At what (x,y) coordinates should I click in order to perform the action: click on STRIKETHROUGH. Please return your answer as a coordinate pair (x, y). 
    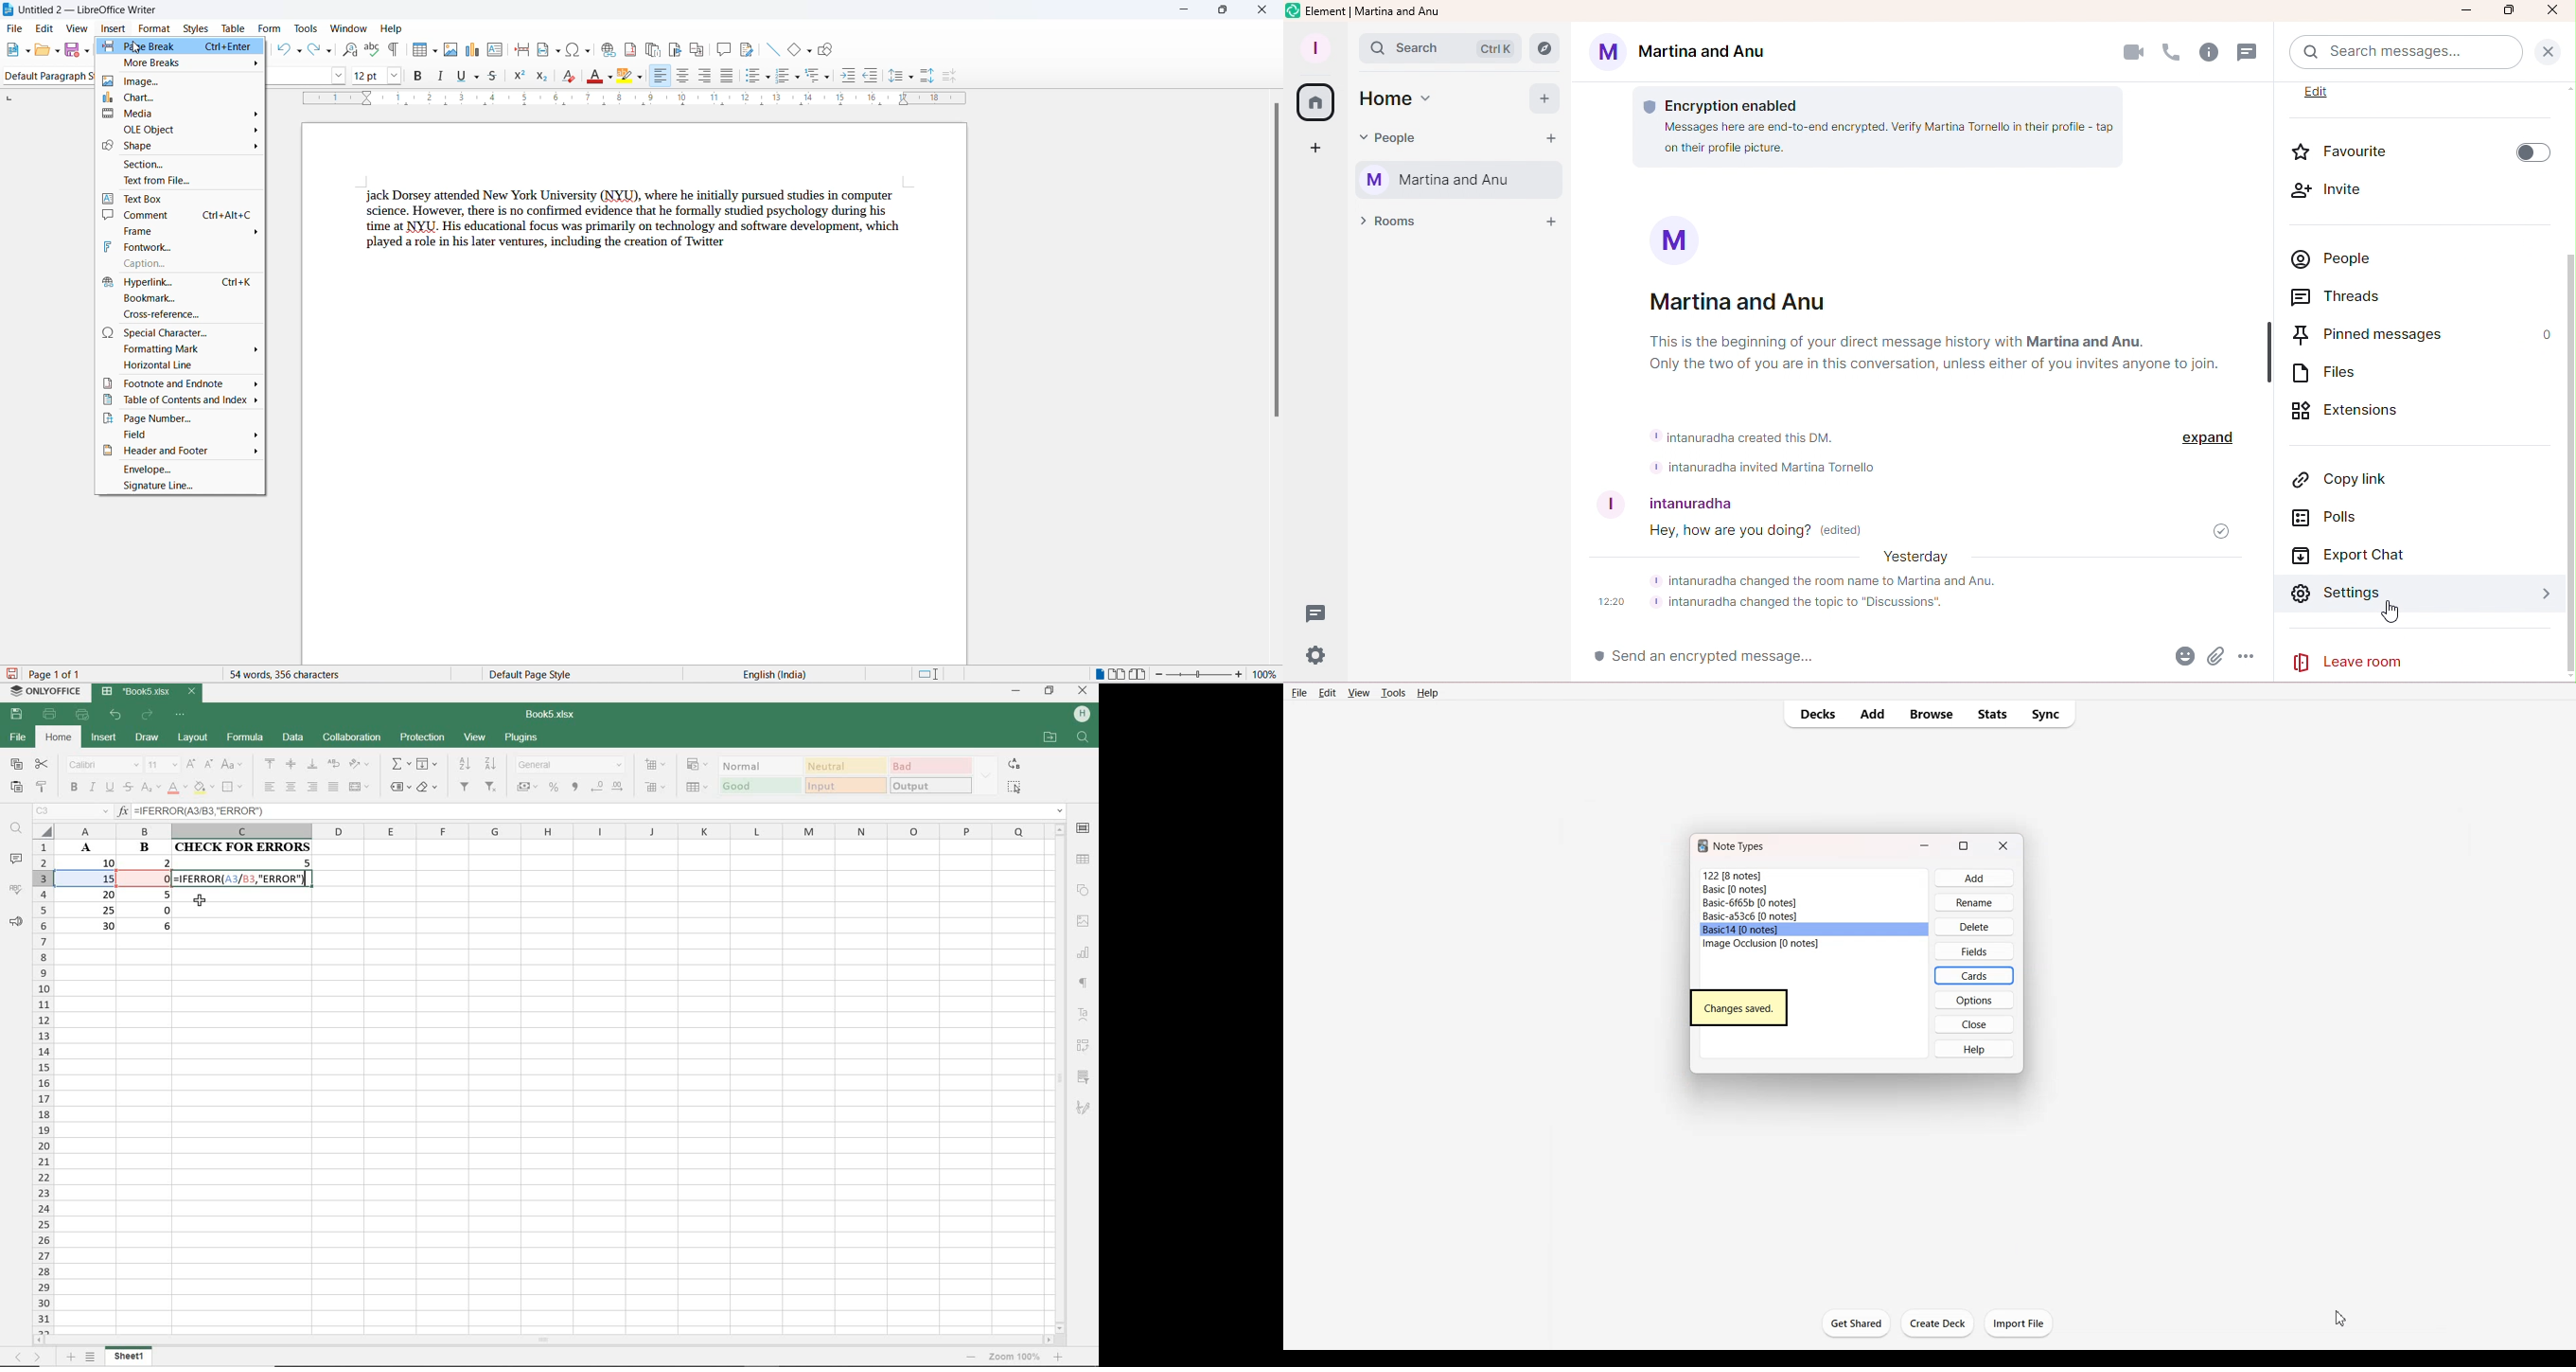
    Looking at the image, I should click on (127, 788).